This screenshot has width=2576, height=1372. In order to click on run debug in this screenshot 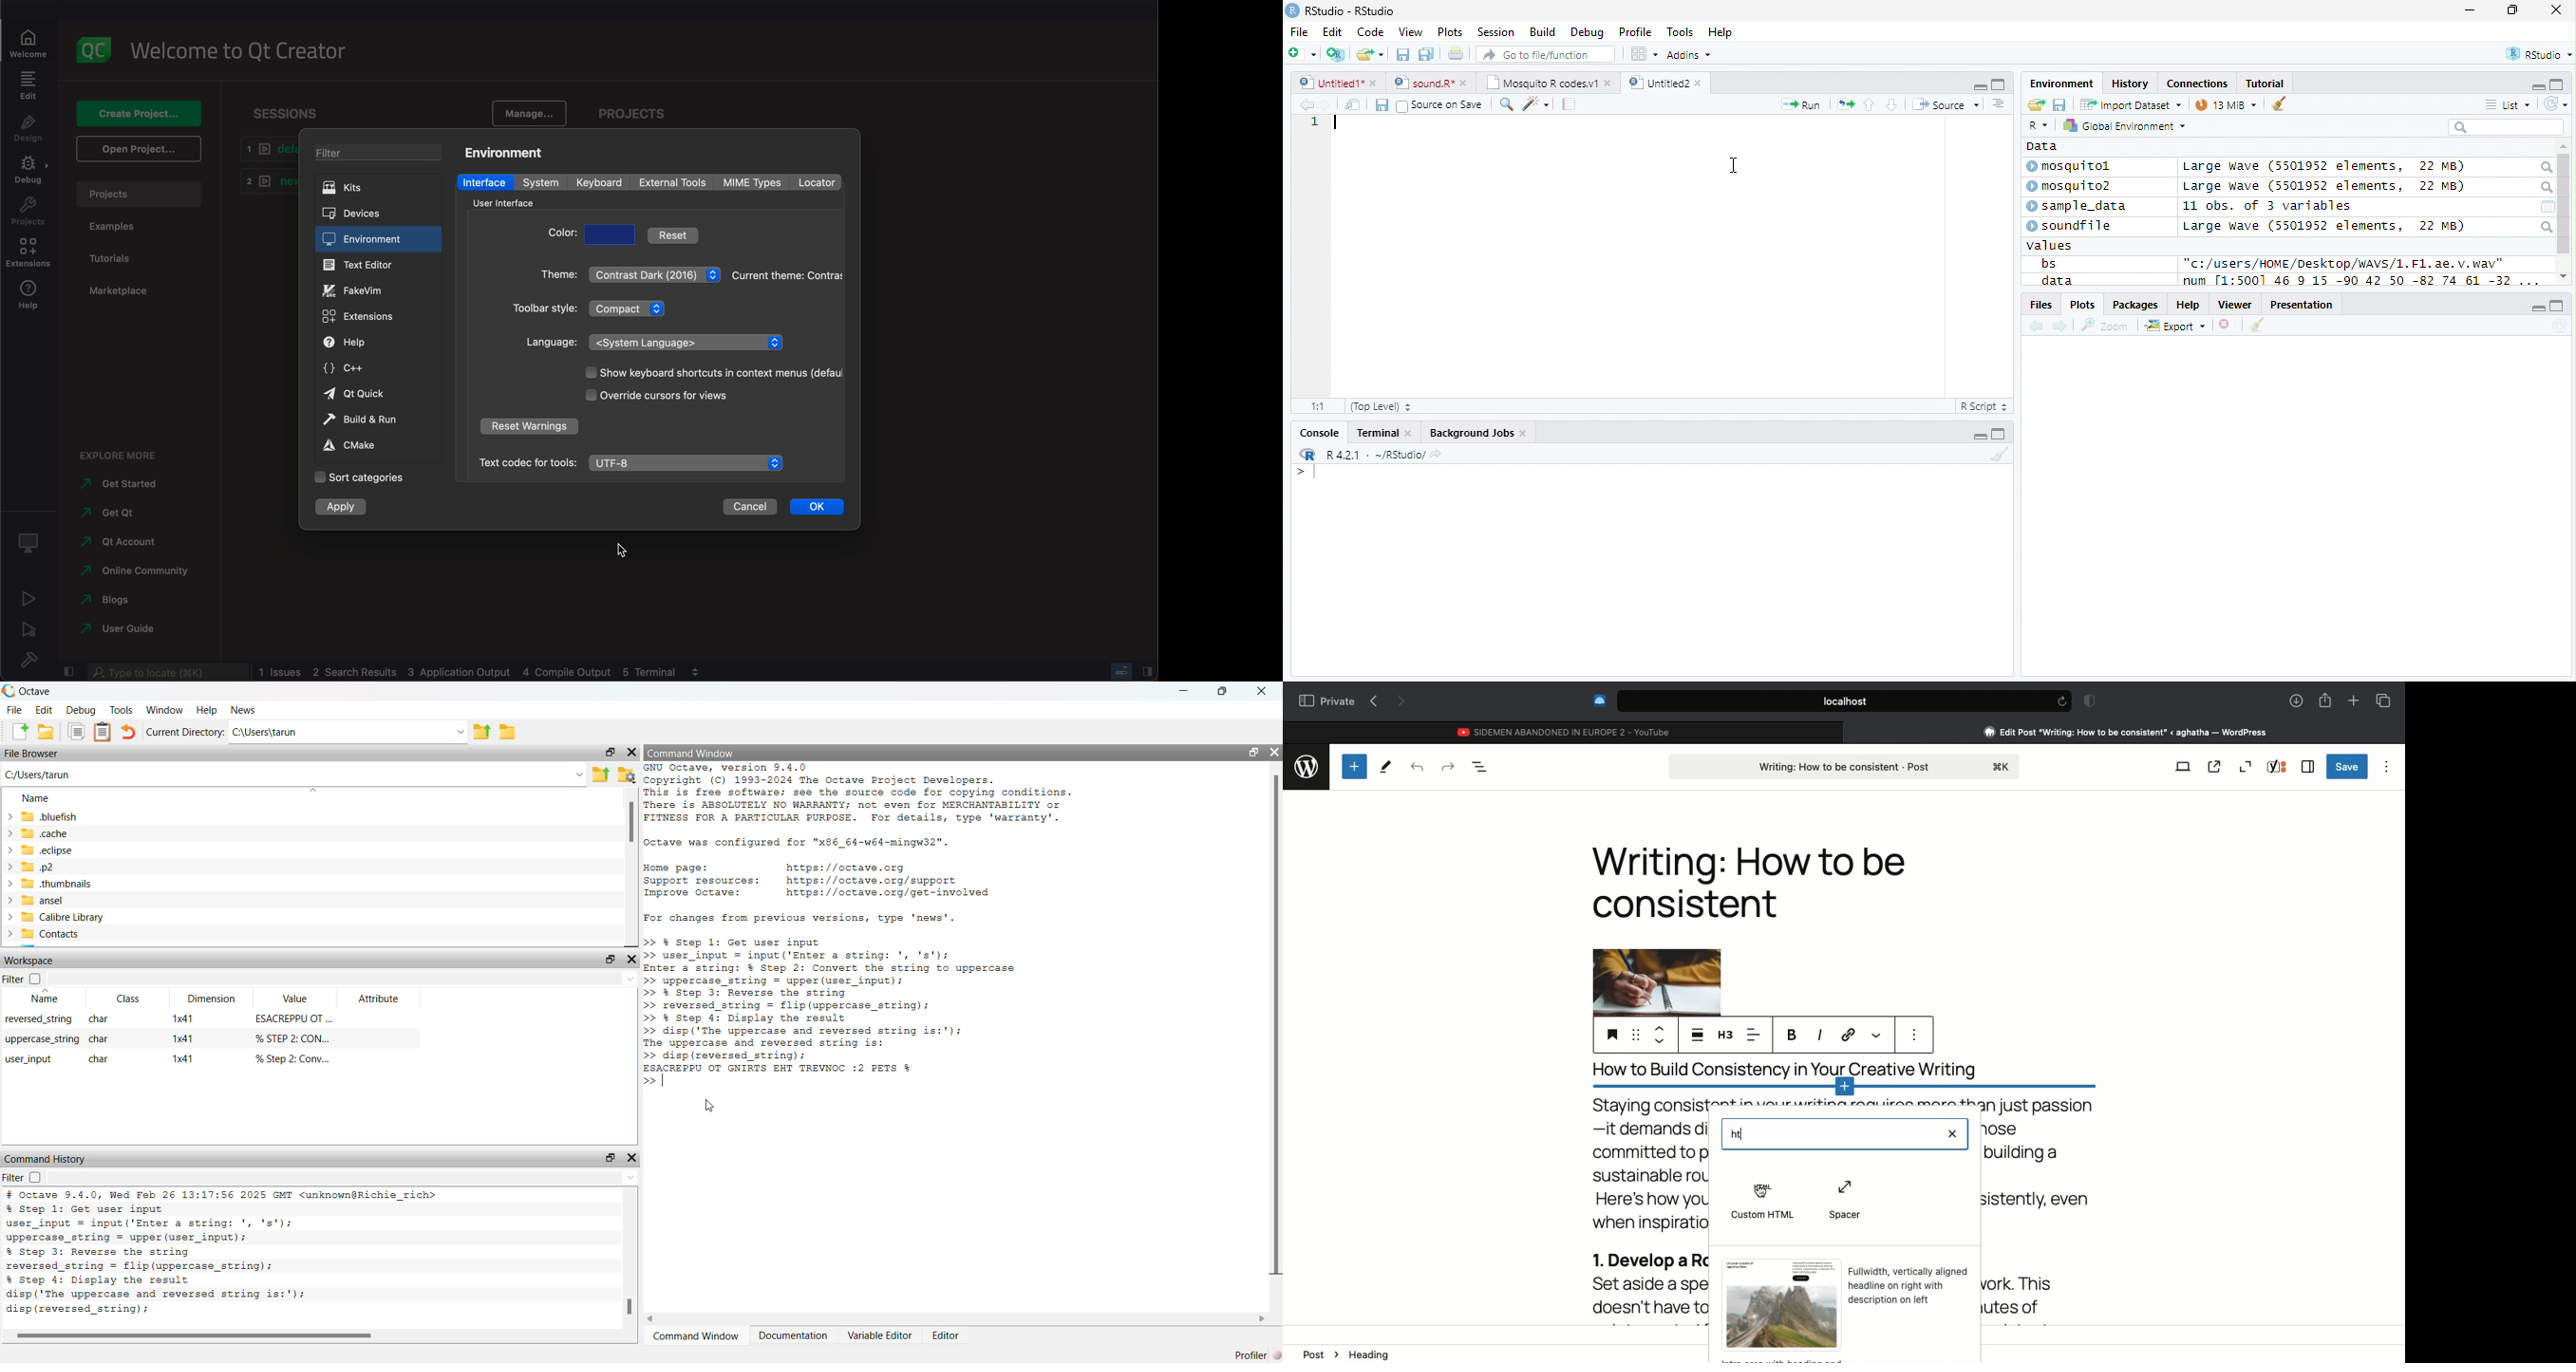, I will do `click(31, 628)`.